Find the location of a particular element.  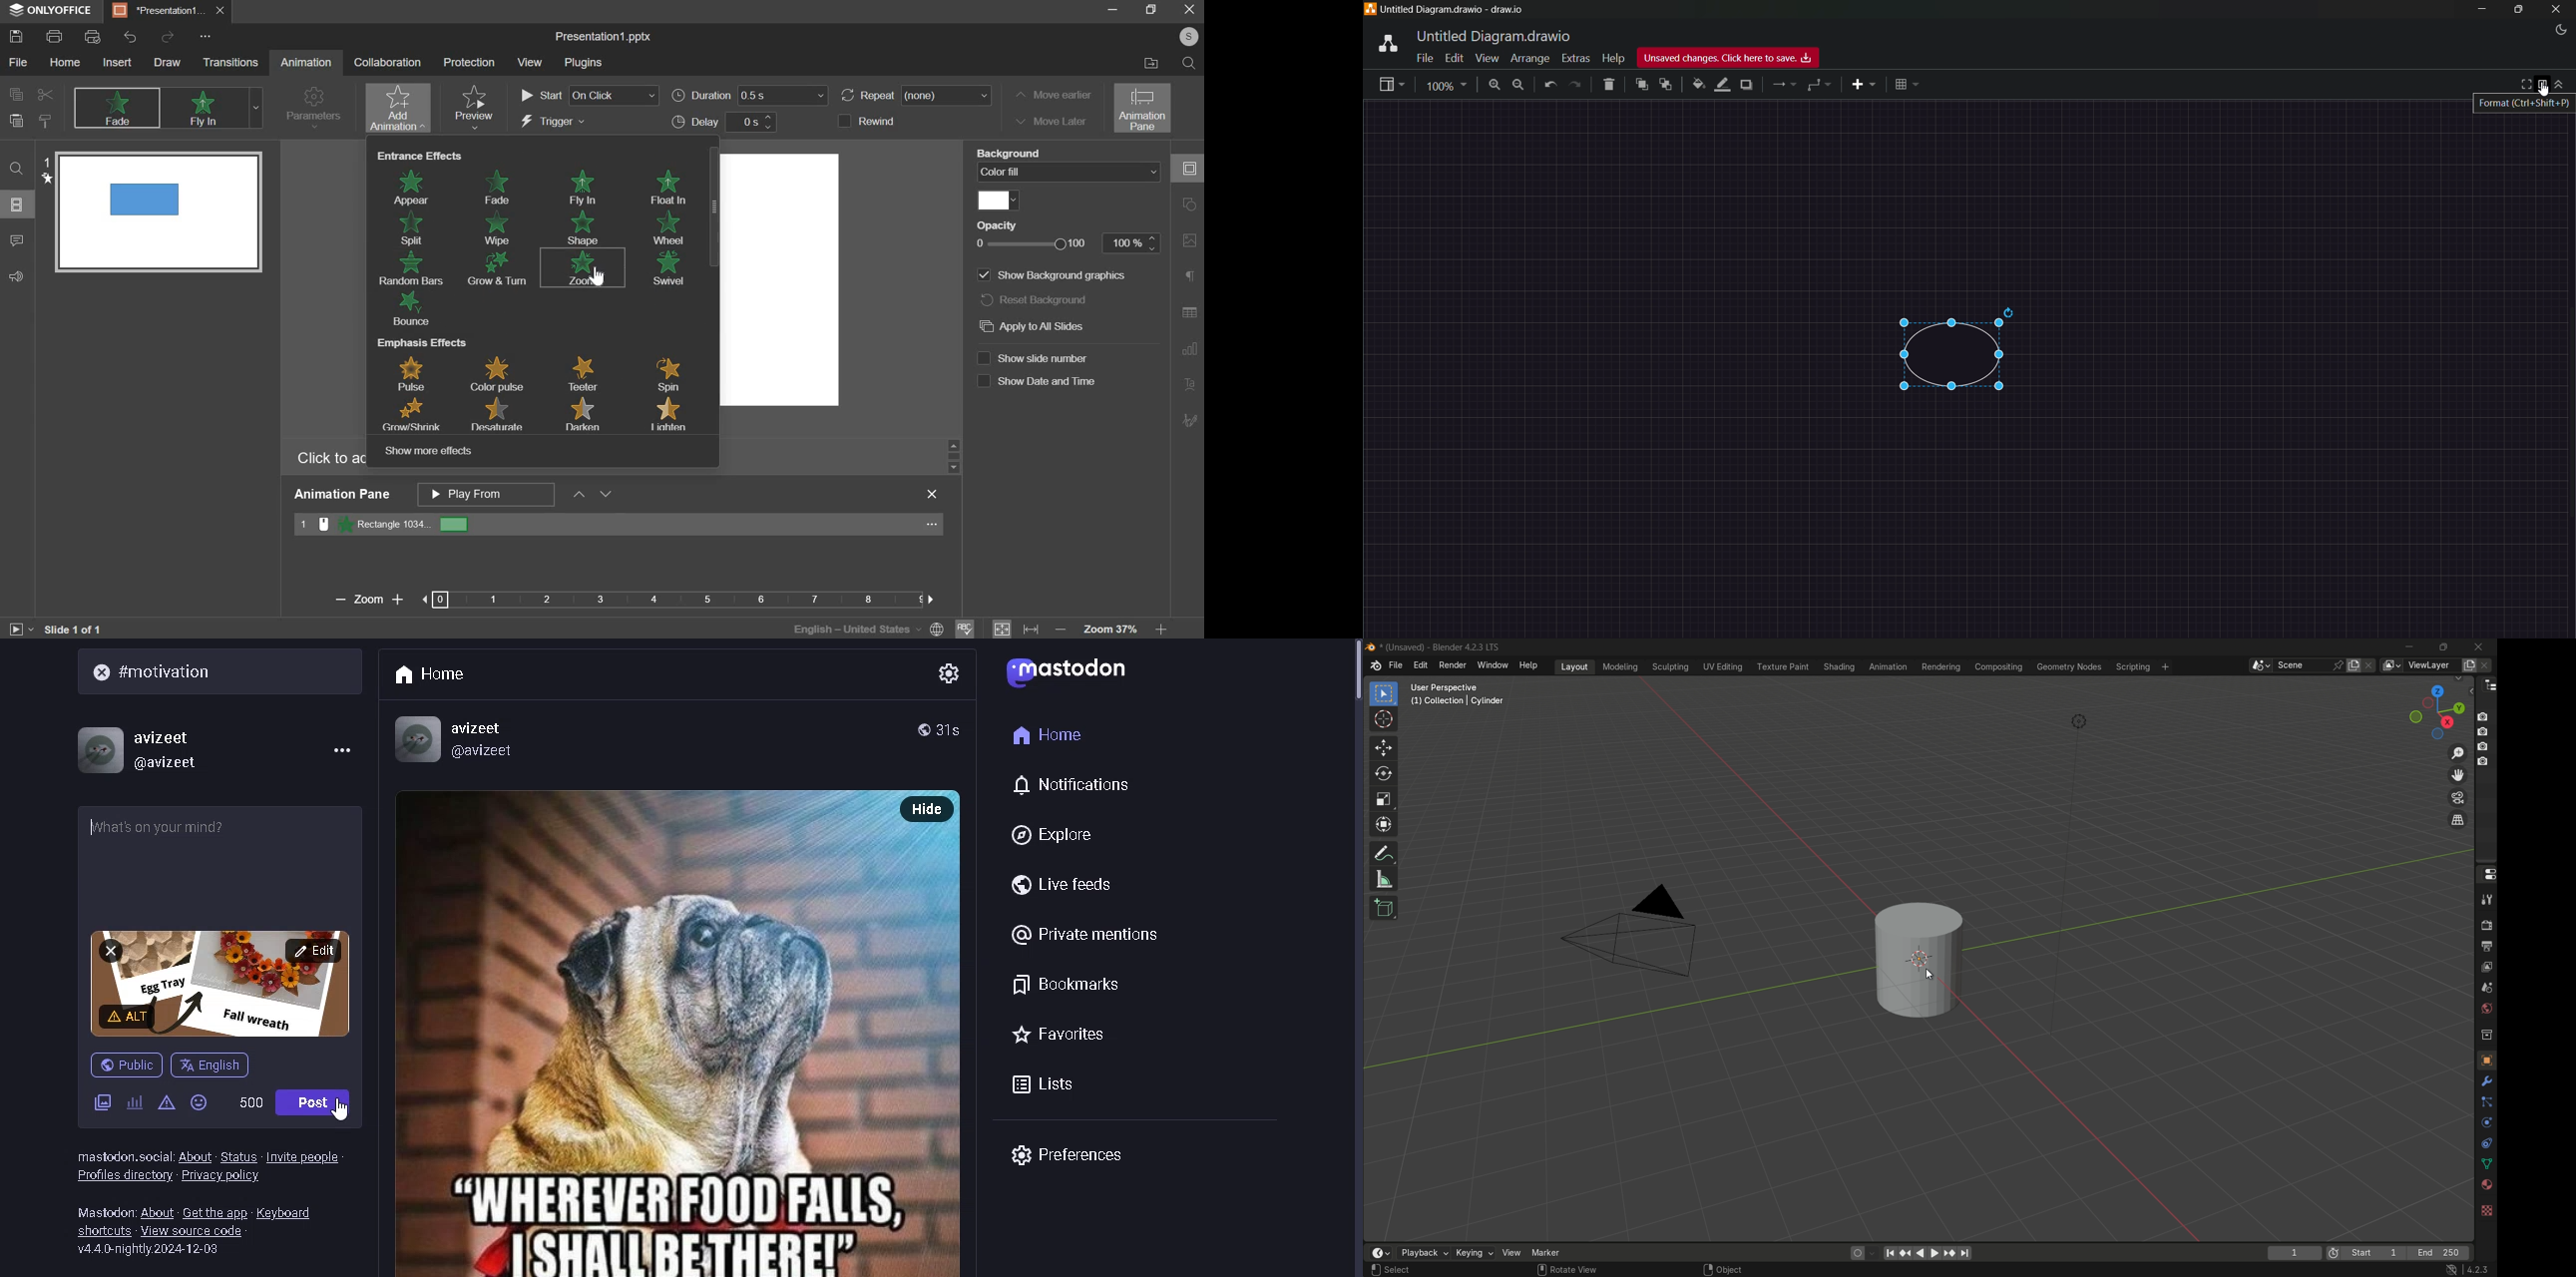

keyboards is located at coordinates (290, 1210).